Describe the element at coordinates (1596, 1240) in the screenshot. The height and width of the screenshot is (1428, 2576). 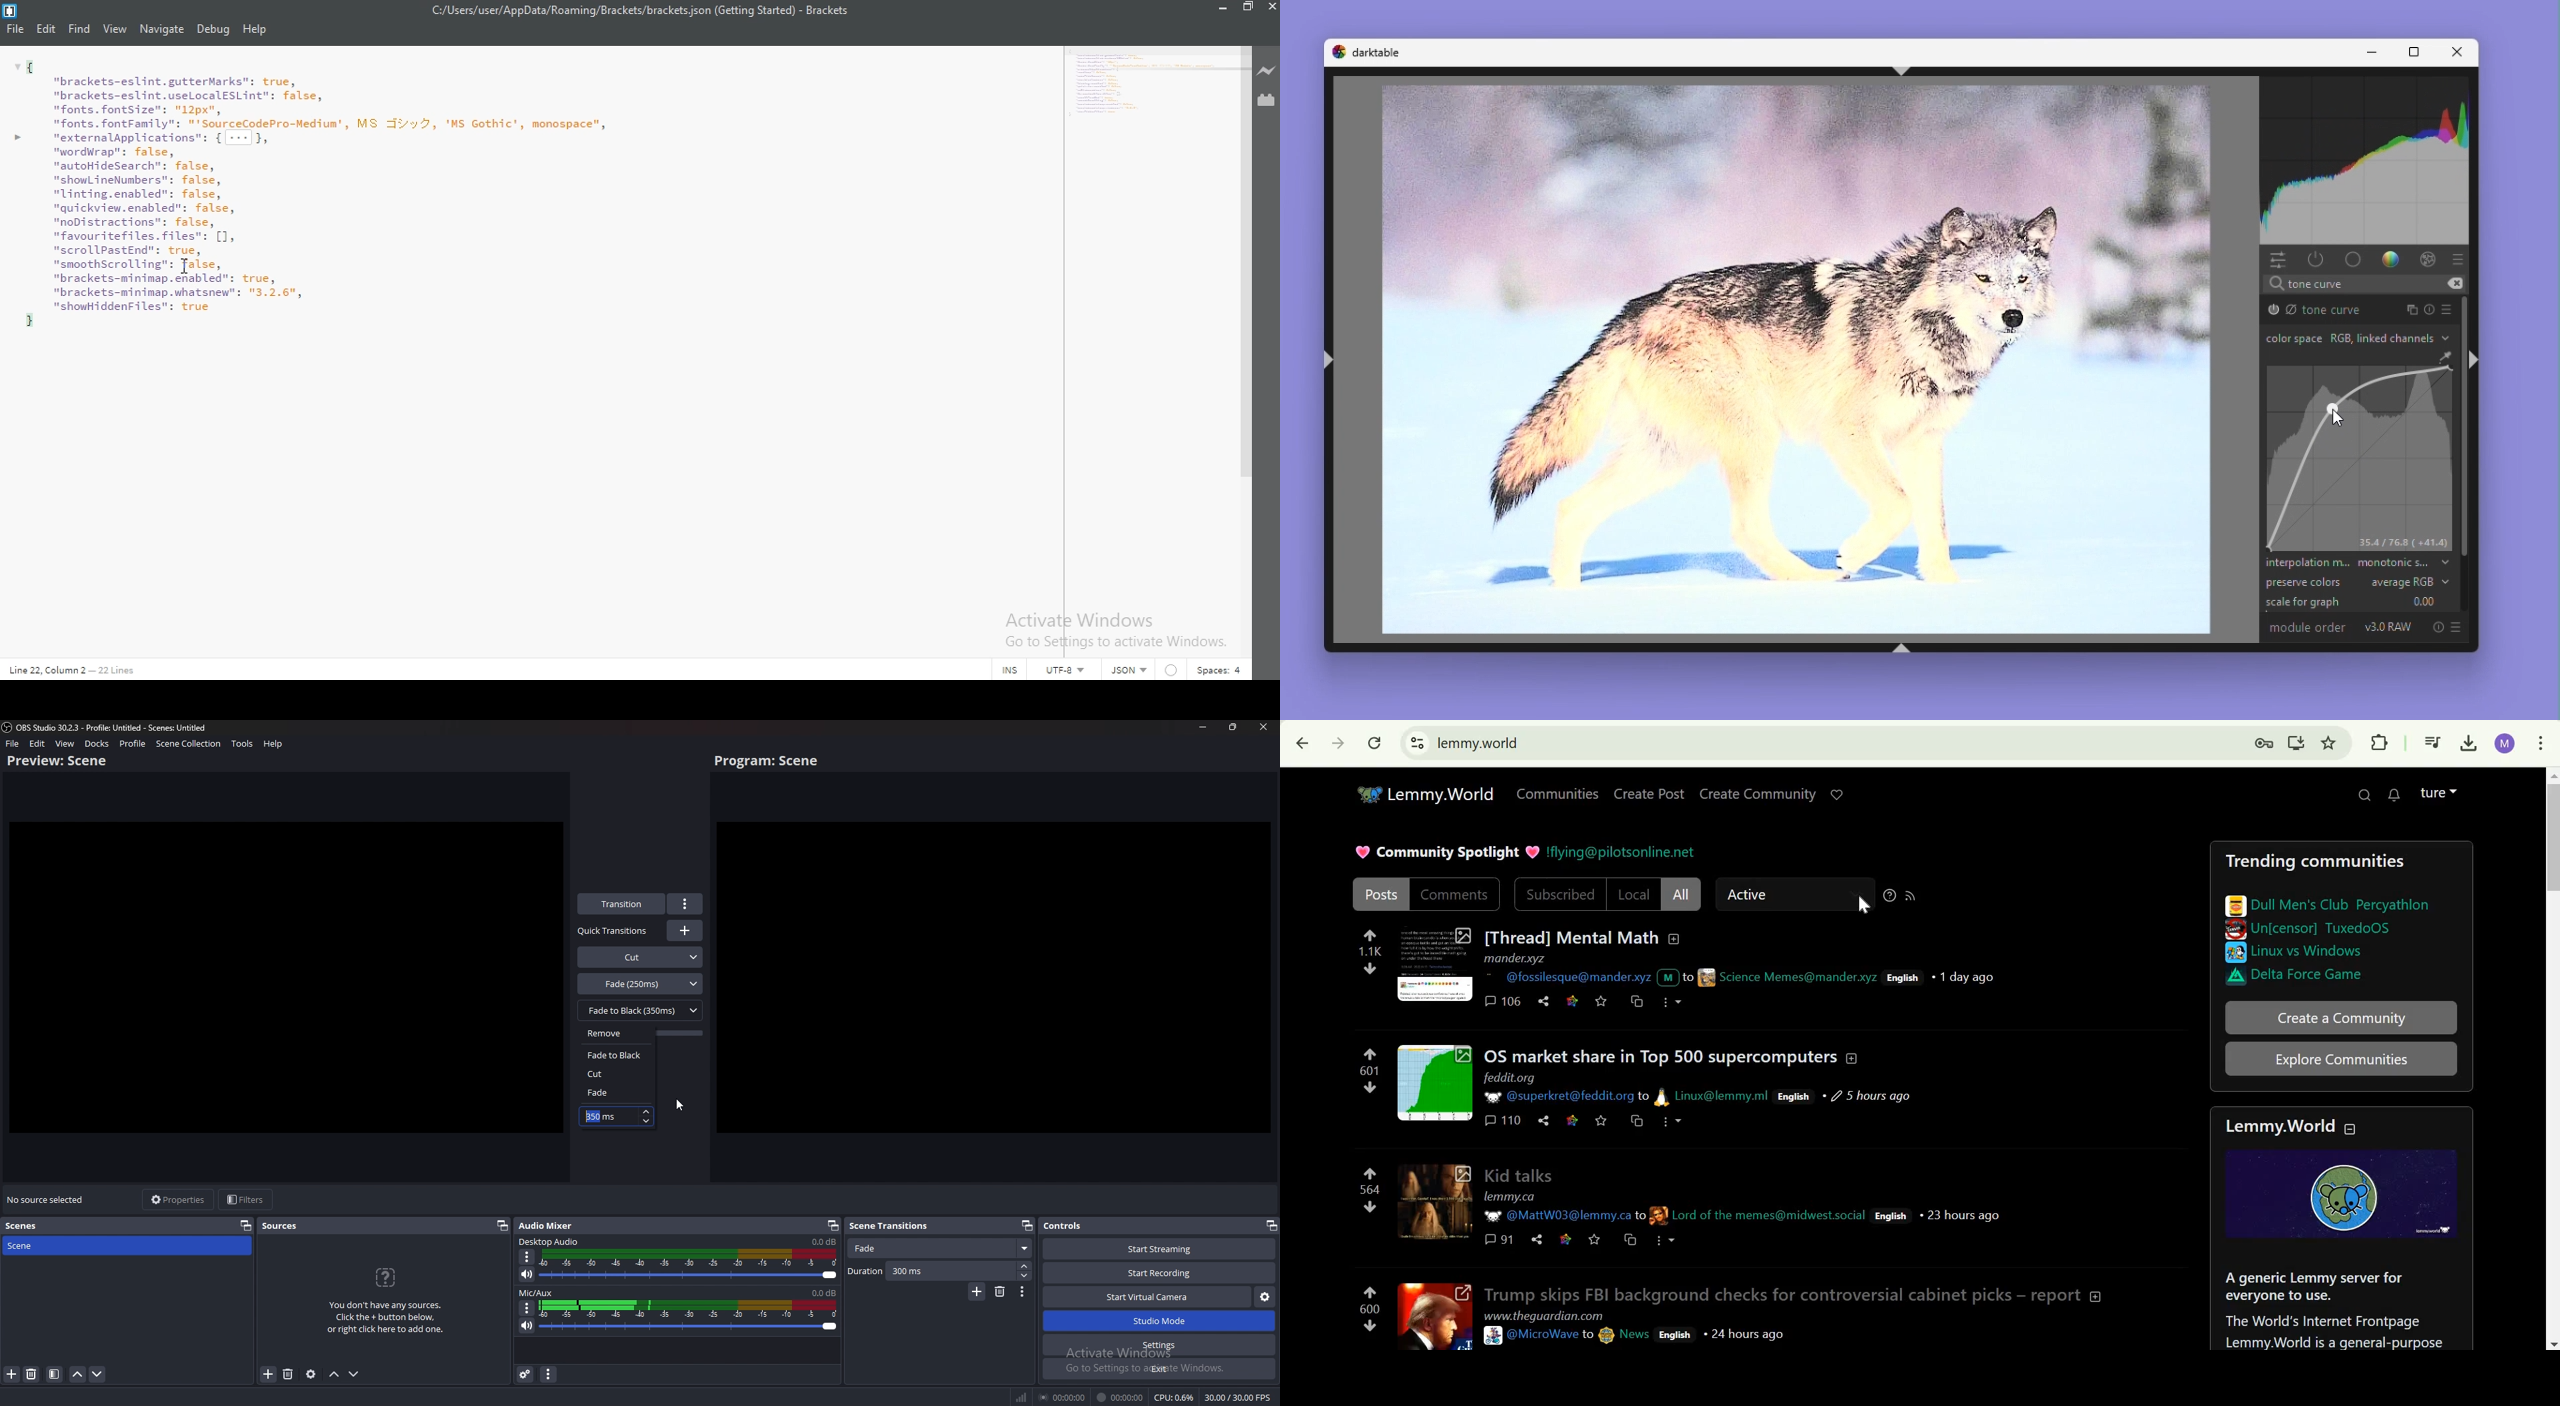
I see `Save` at that location.